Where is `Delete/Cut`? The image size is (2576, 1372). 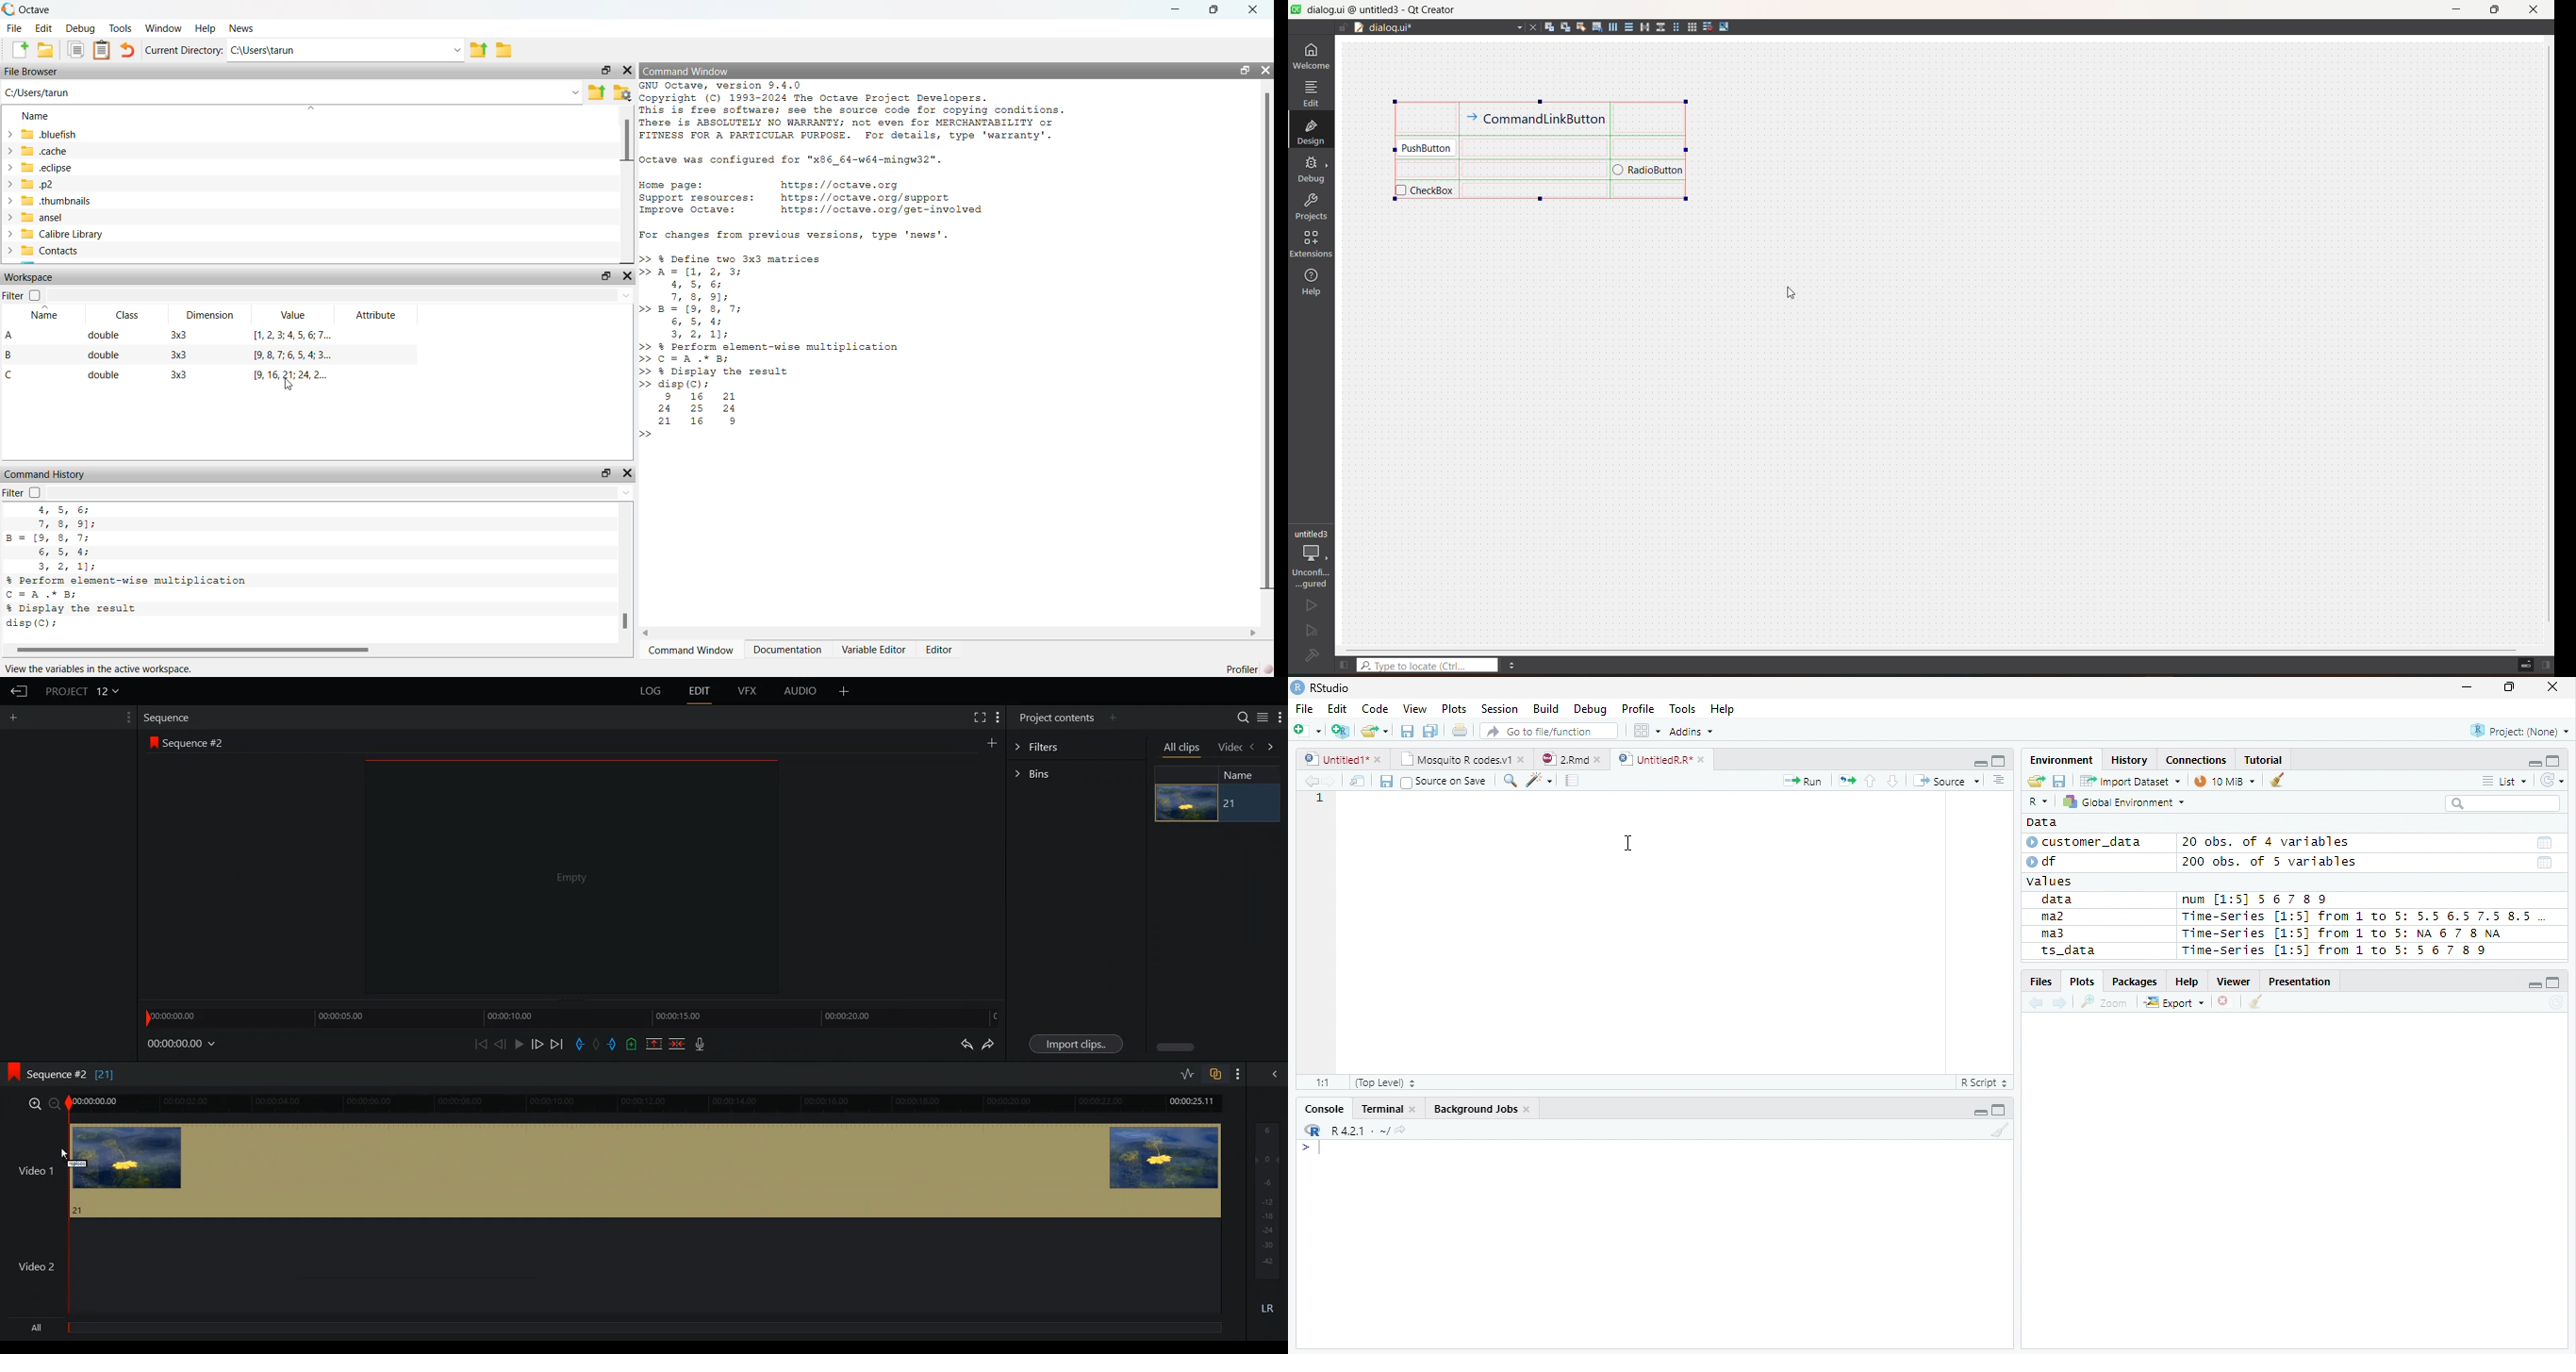 Delete/Cut is located at coordinates (678, 1044).